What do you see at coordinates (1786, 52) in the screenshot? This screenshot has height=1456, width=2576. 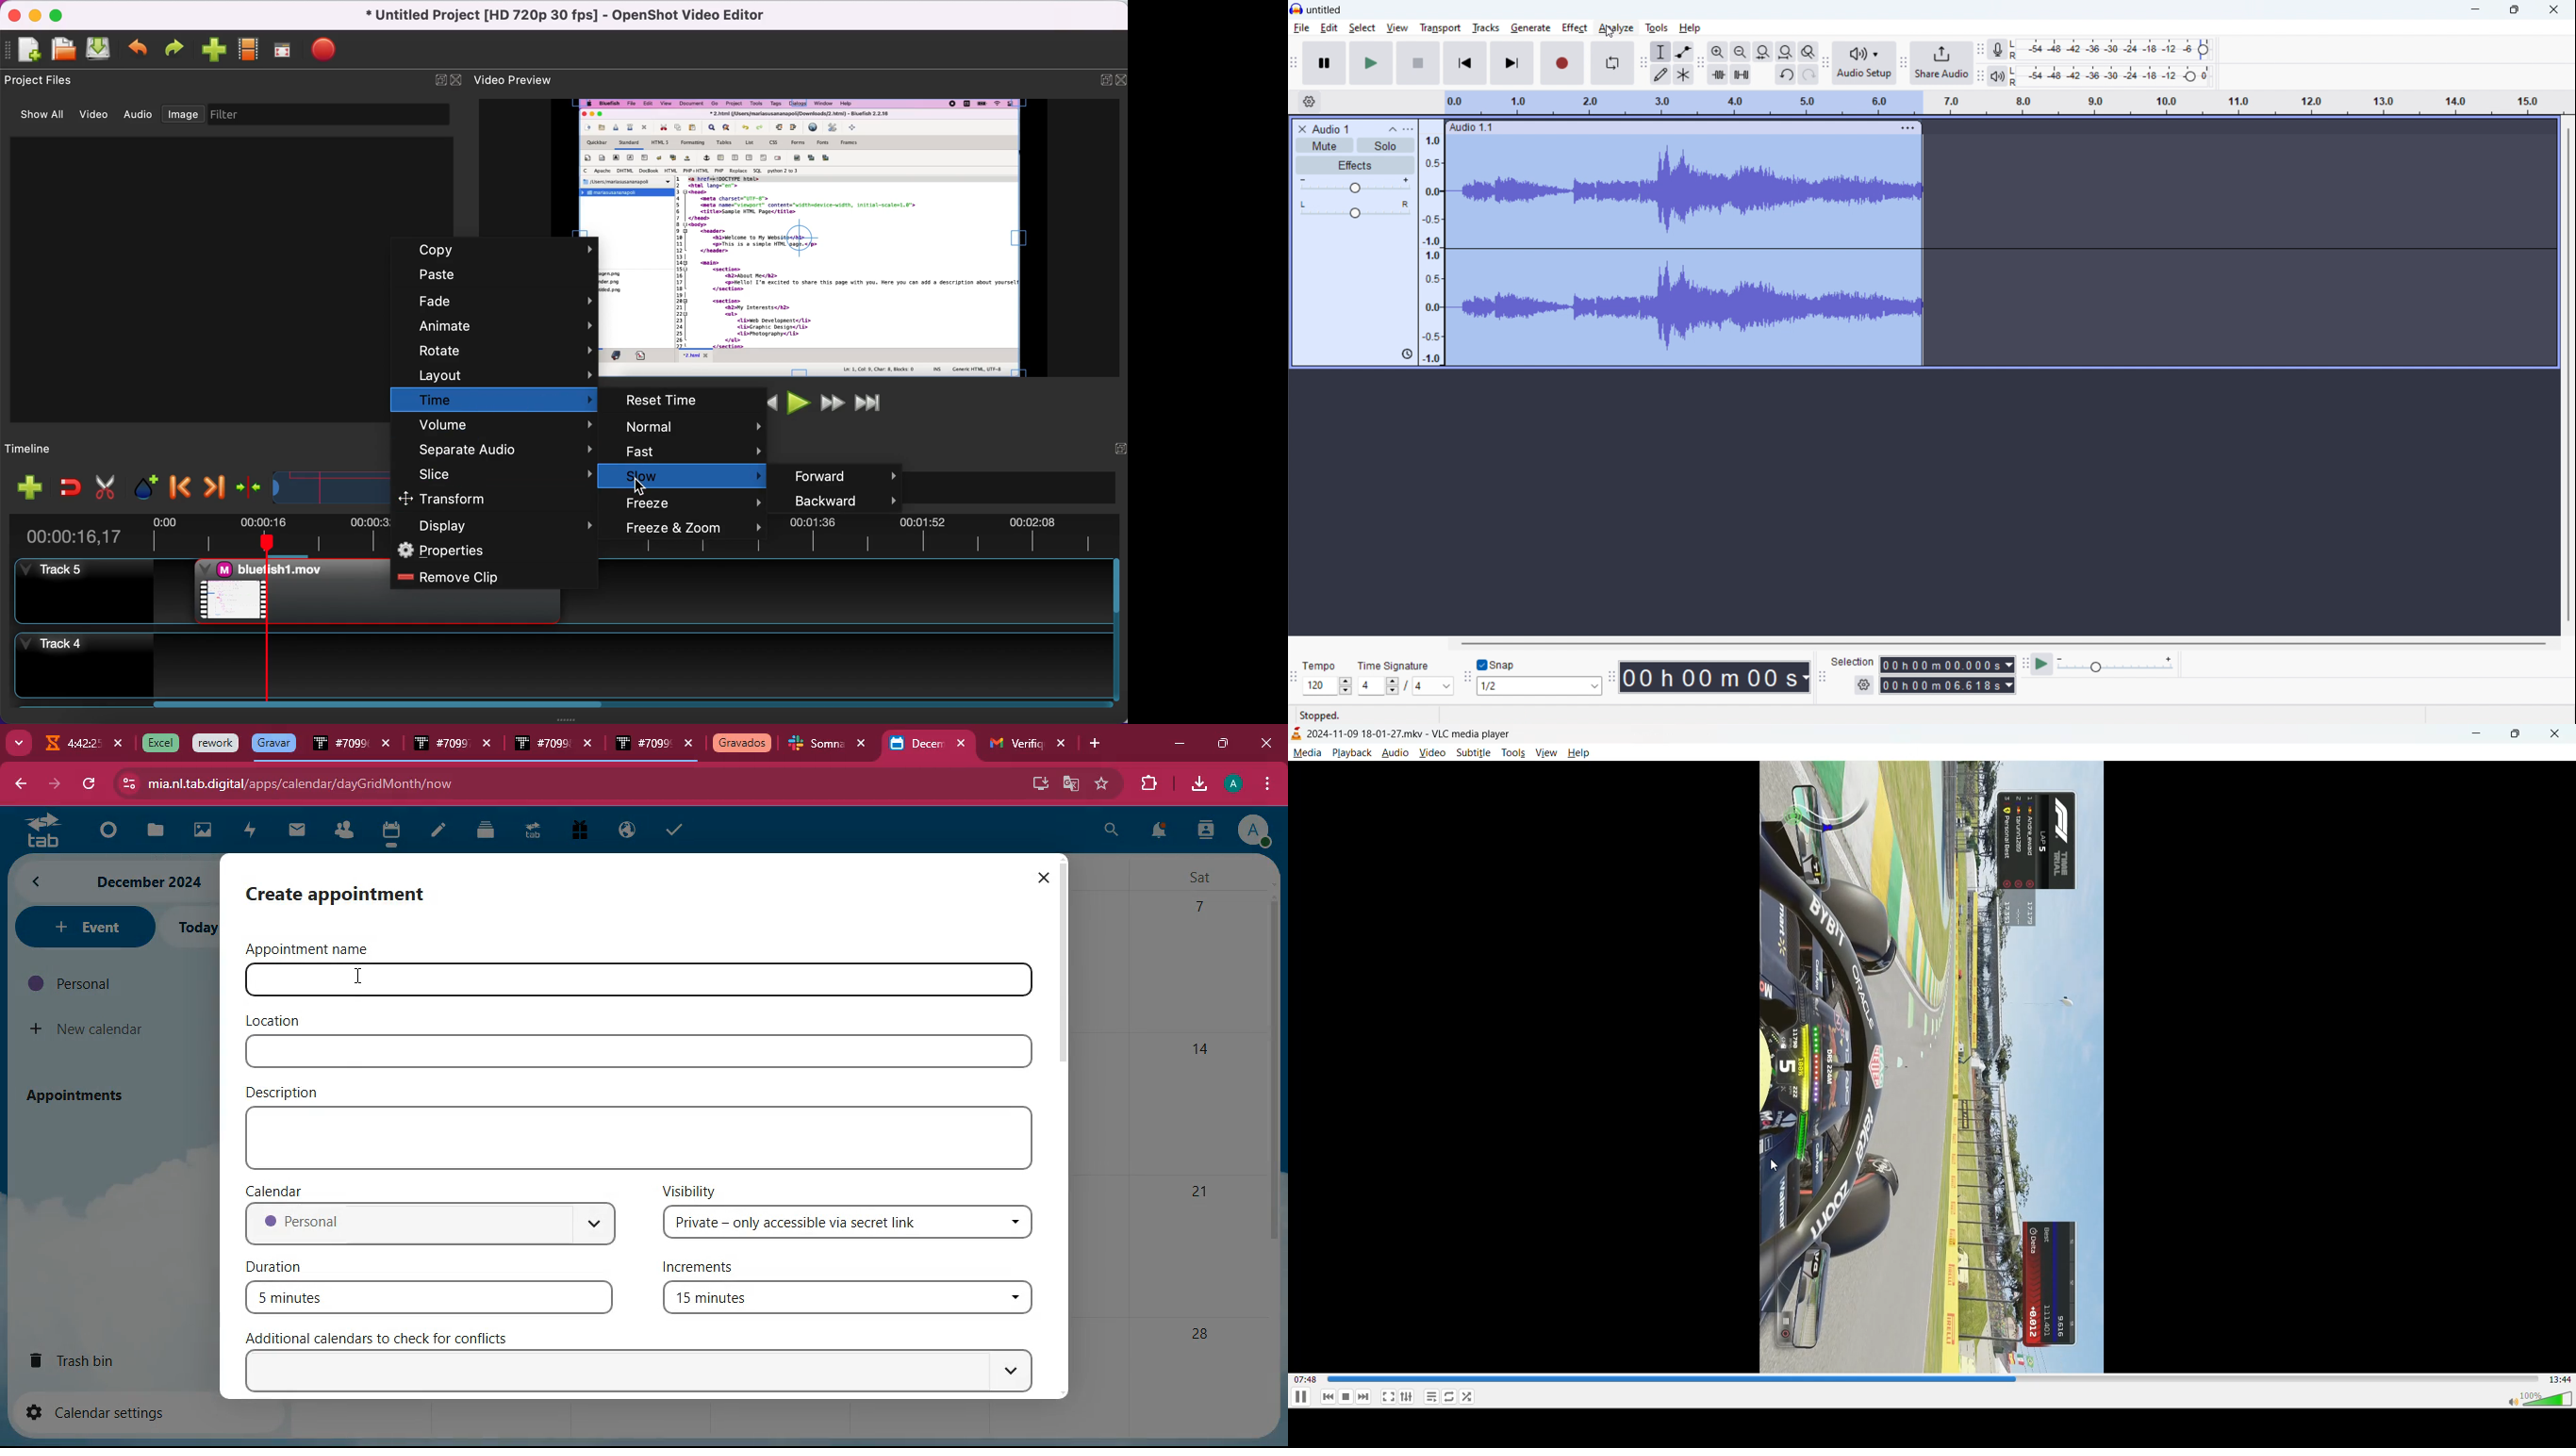 I see `fit project to width` at bounding box center [1786, 52].